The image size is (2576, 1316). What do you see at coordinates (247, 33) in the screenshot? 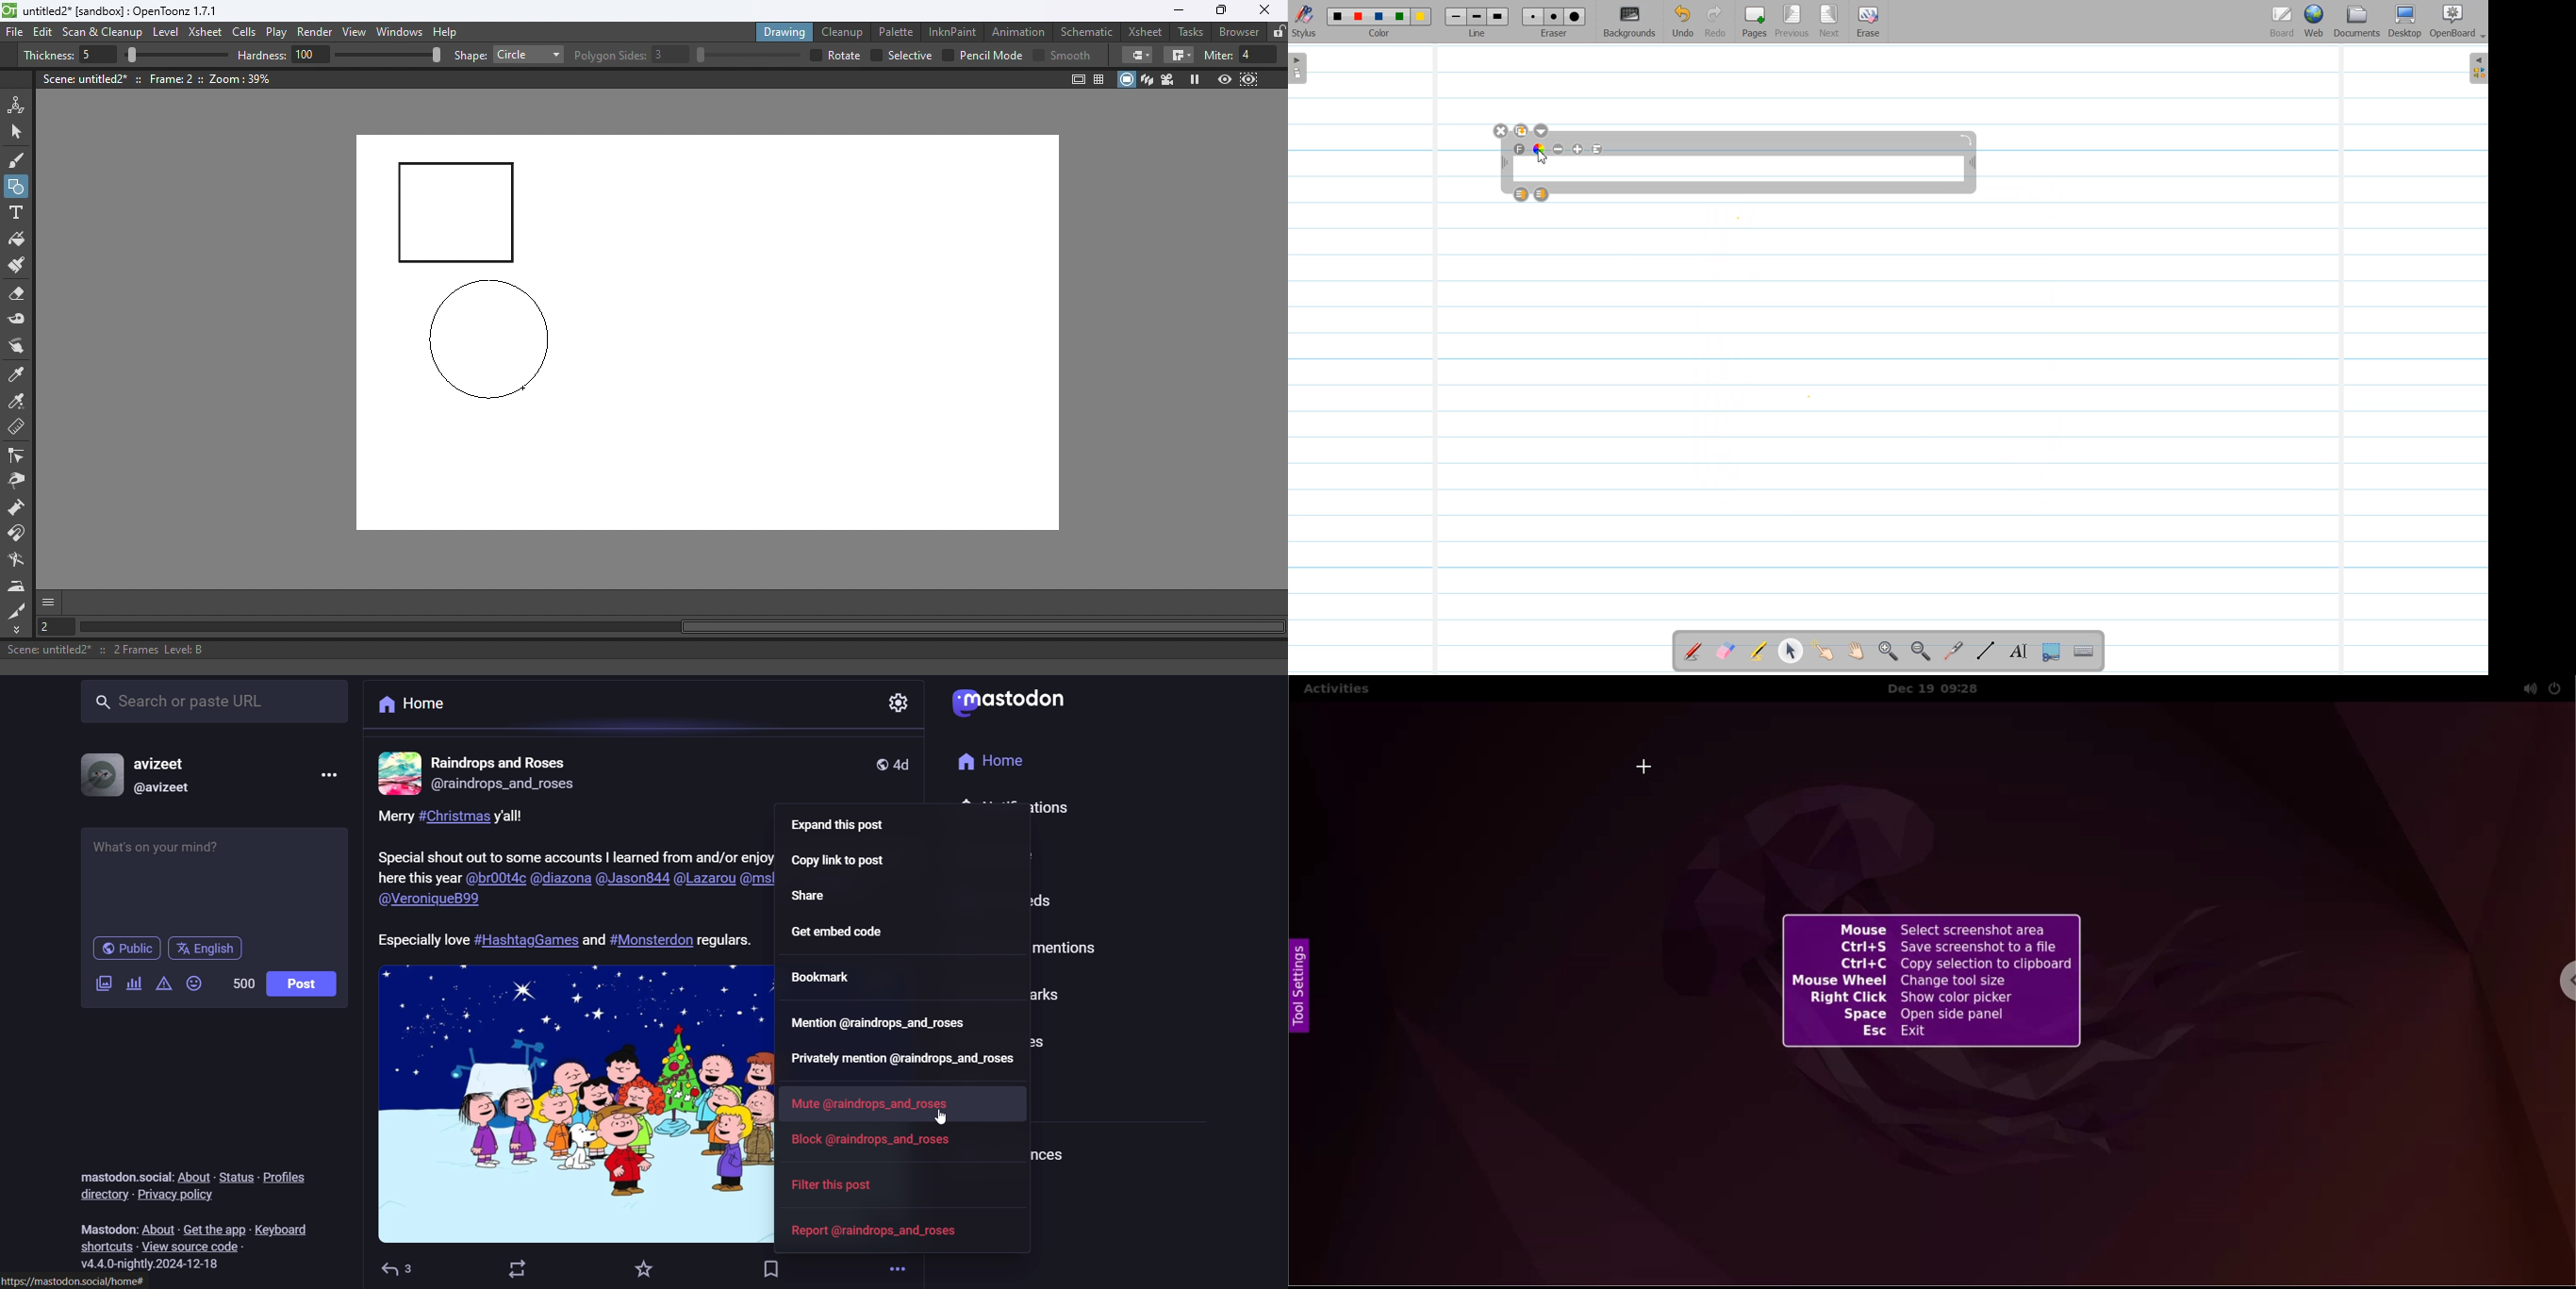
I see `Cells` at bounding box center [247, 33].